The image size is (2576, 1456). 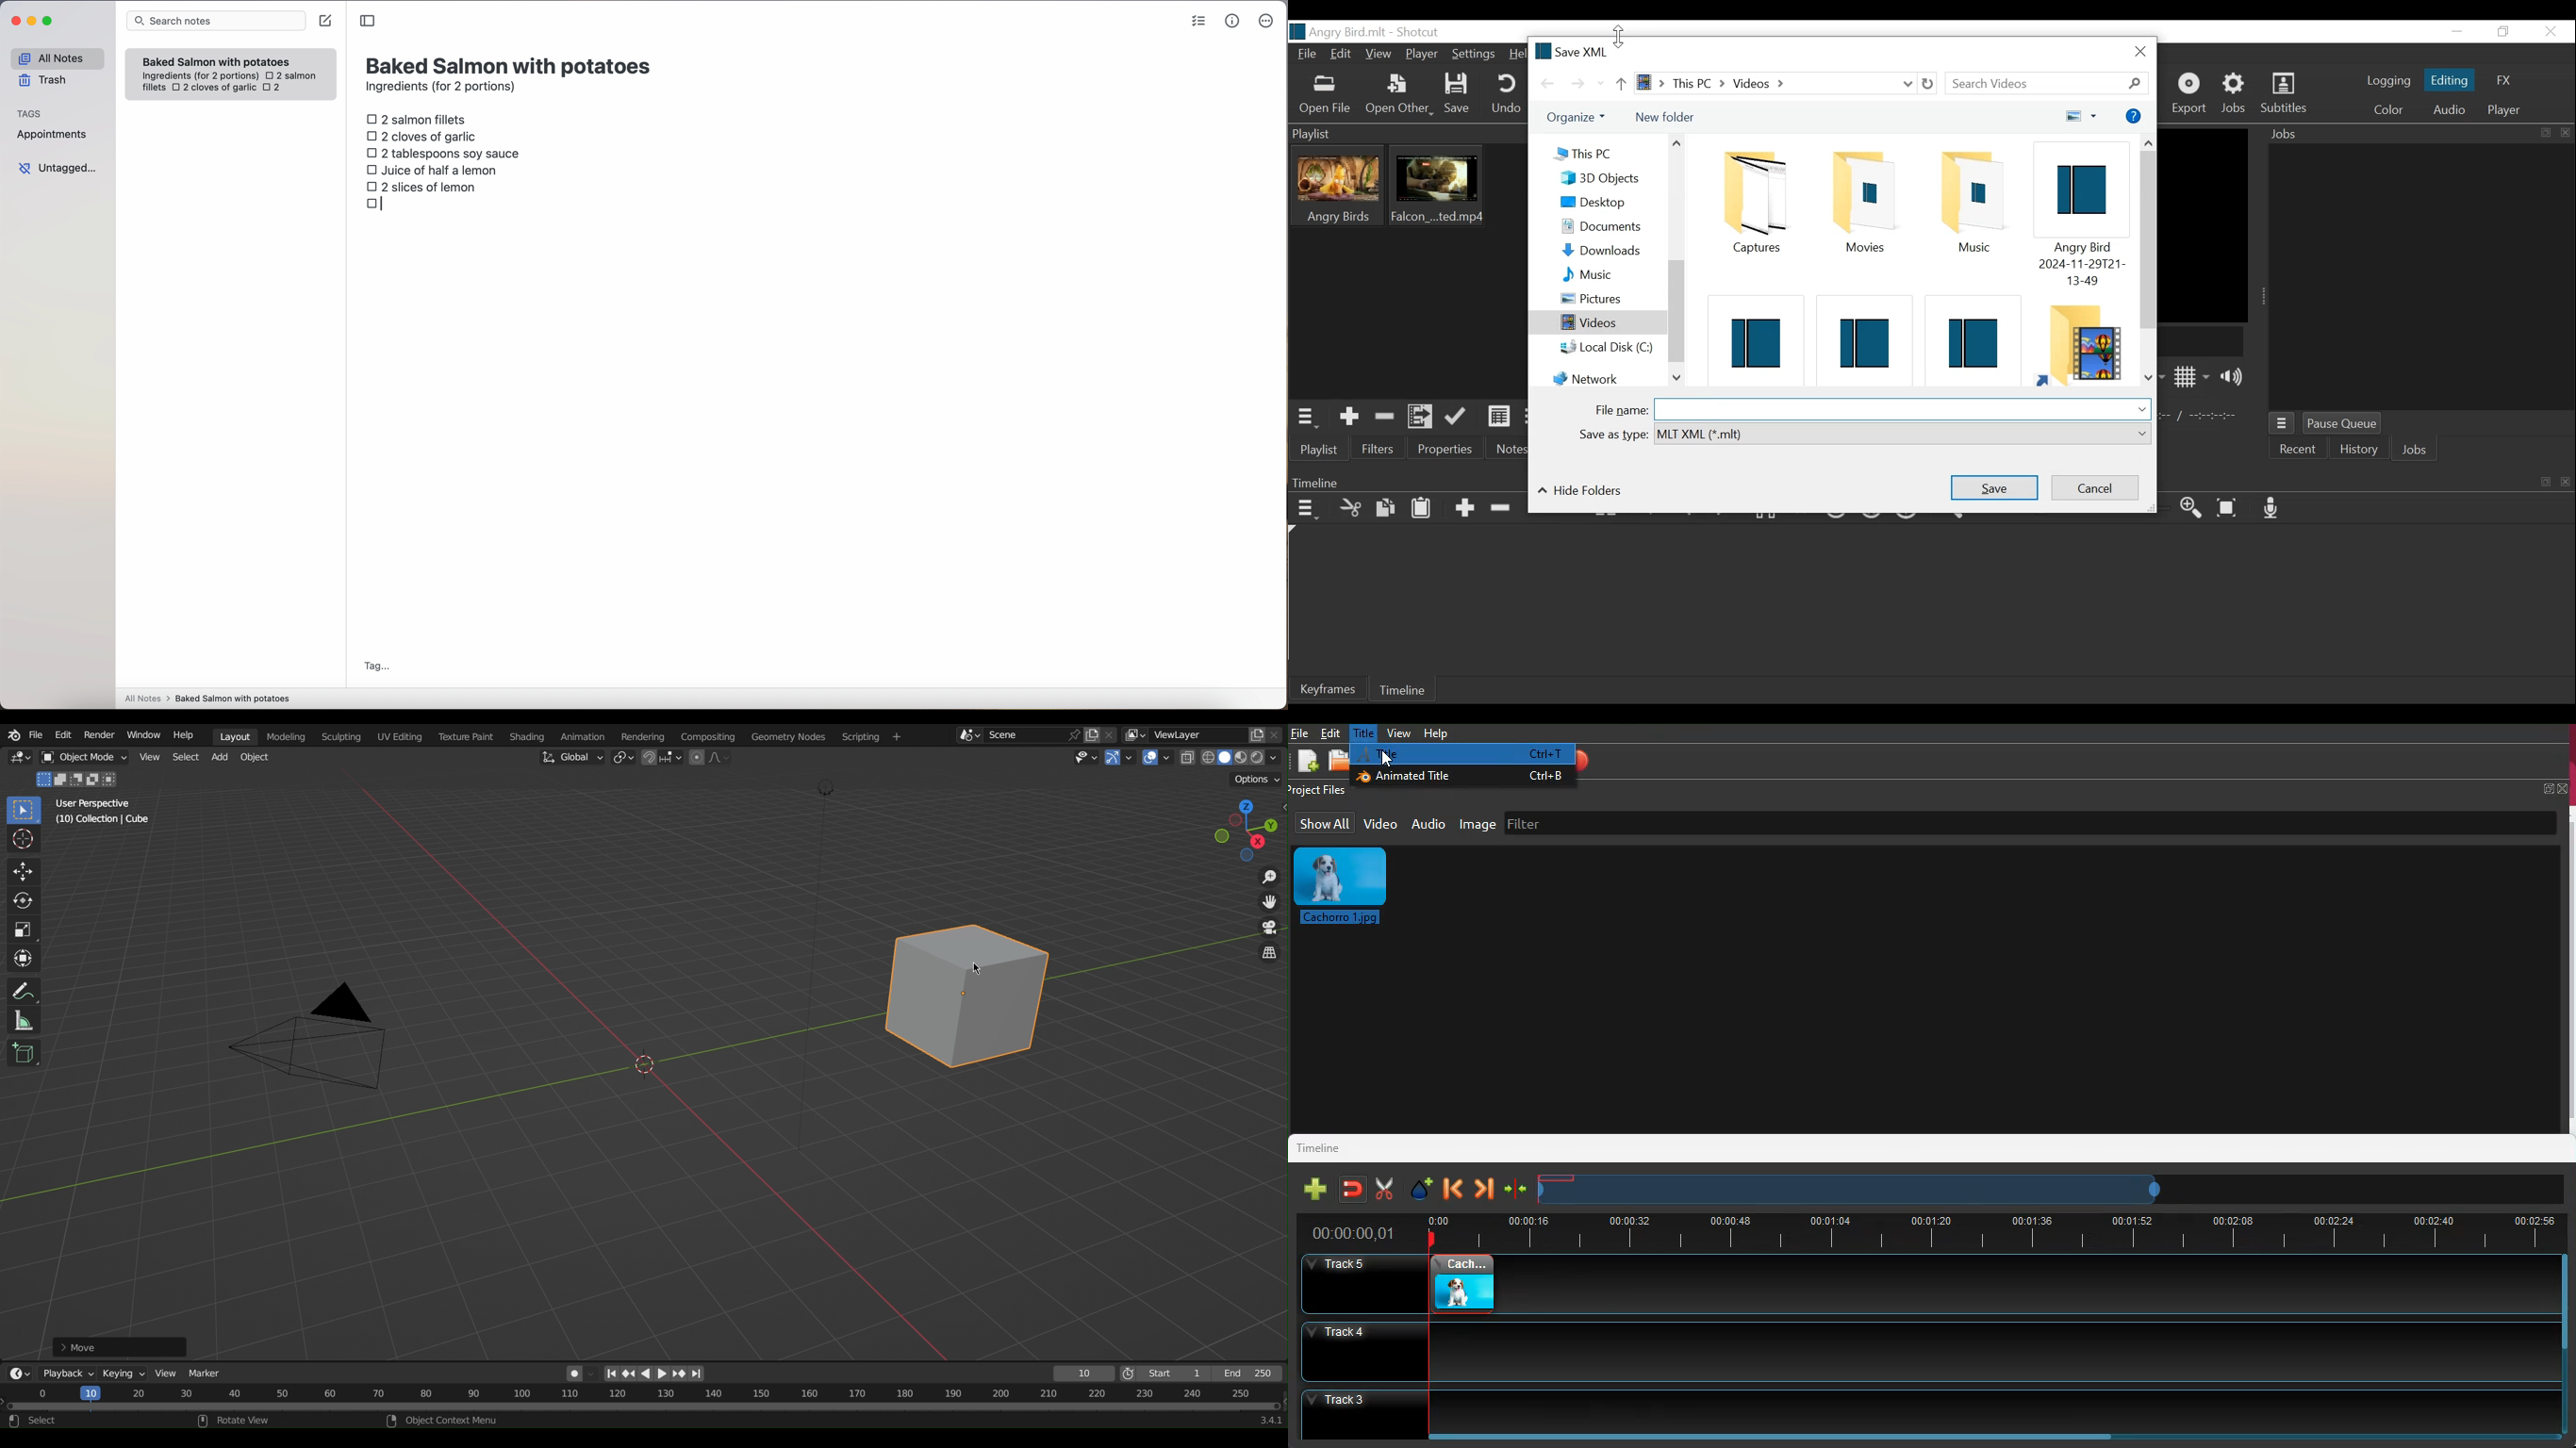 I want to click on Jobs menu, so click(x=2282, y=424).